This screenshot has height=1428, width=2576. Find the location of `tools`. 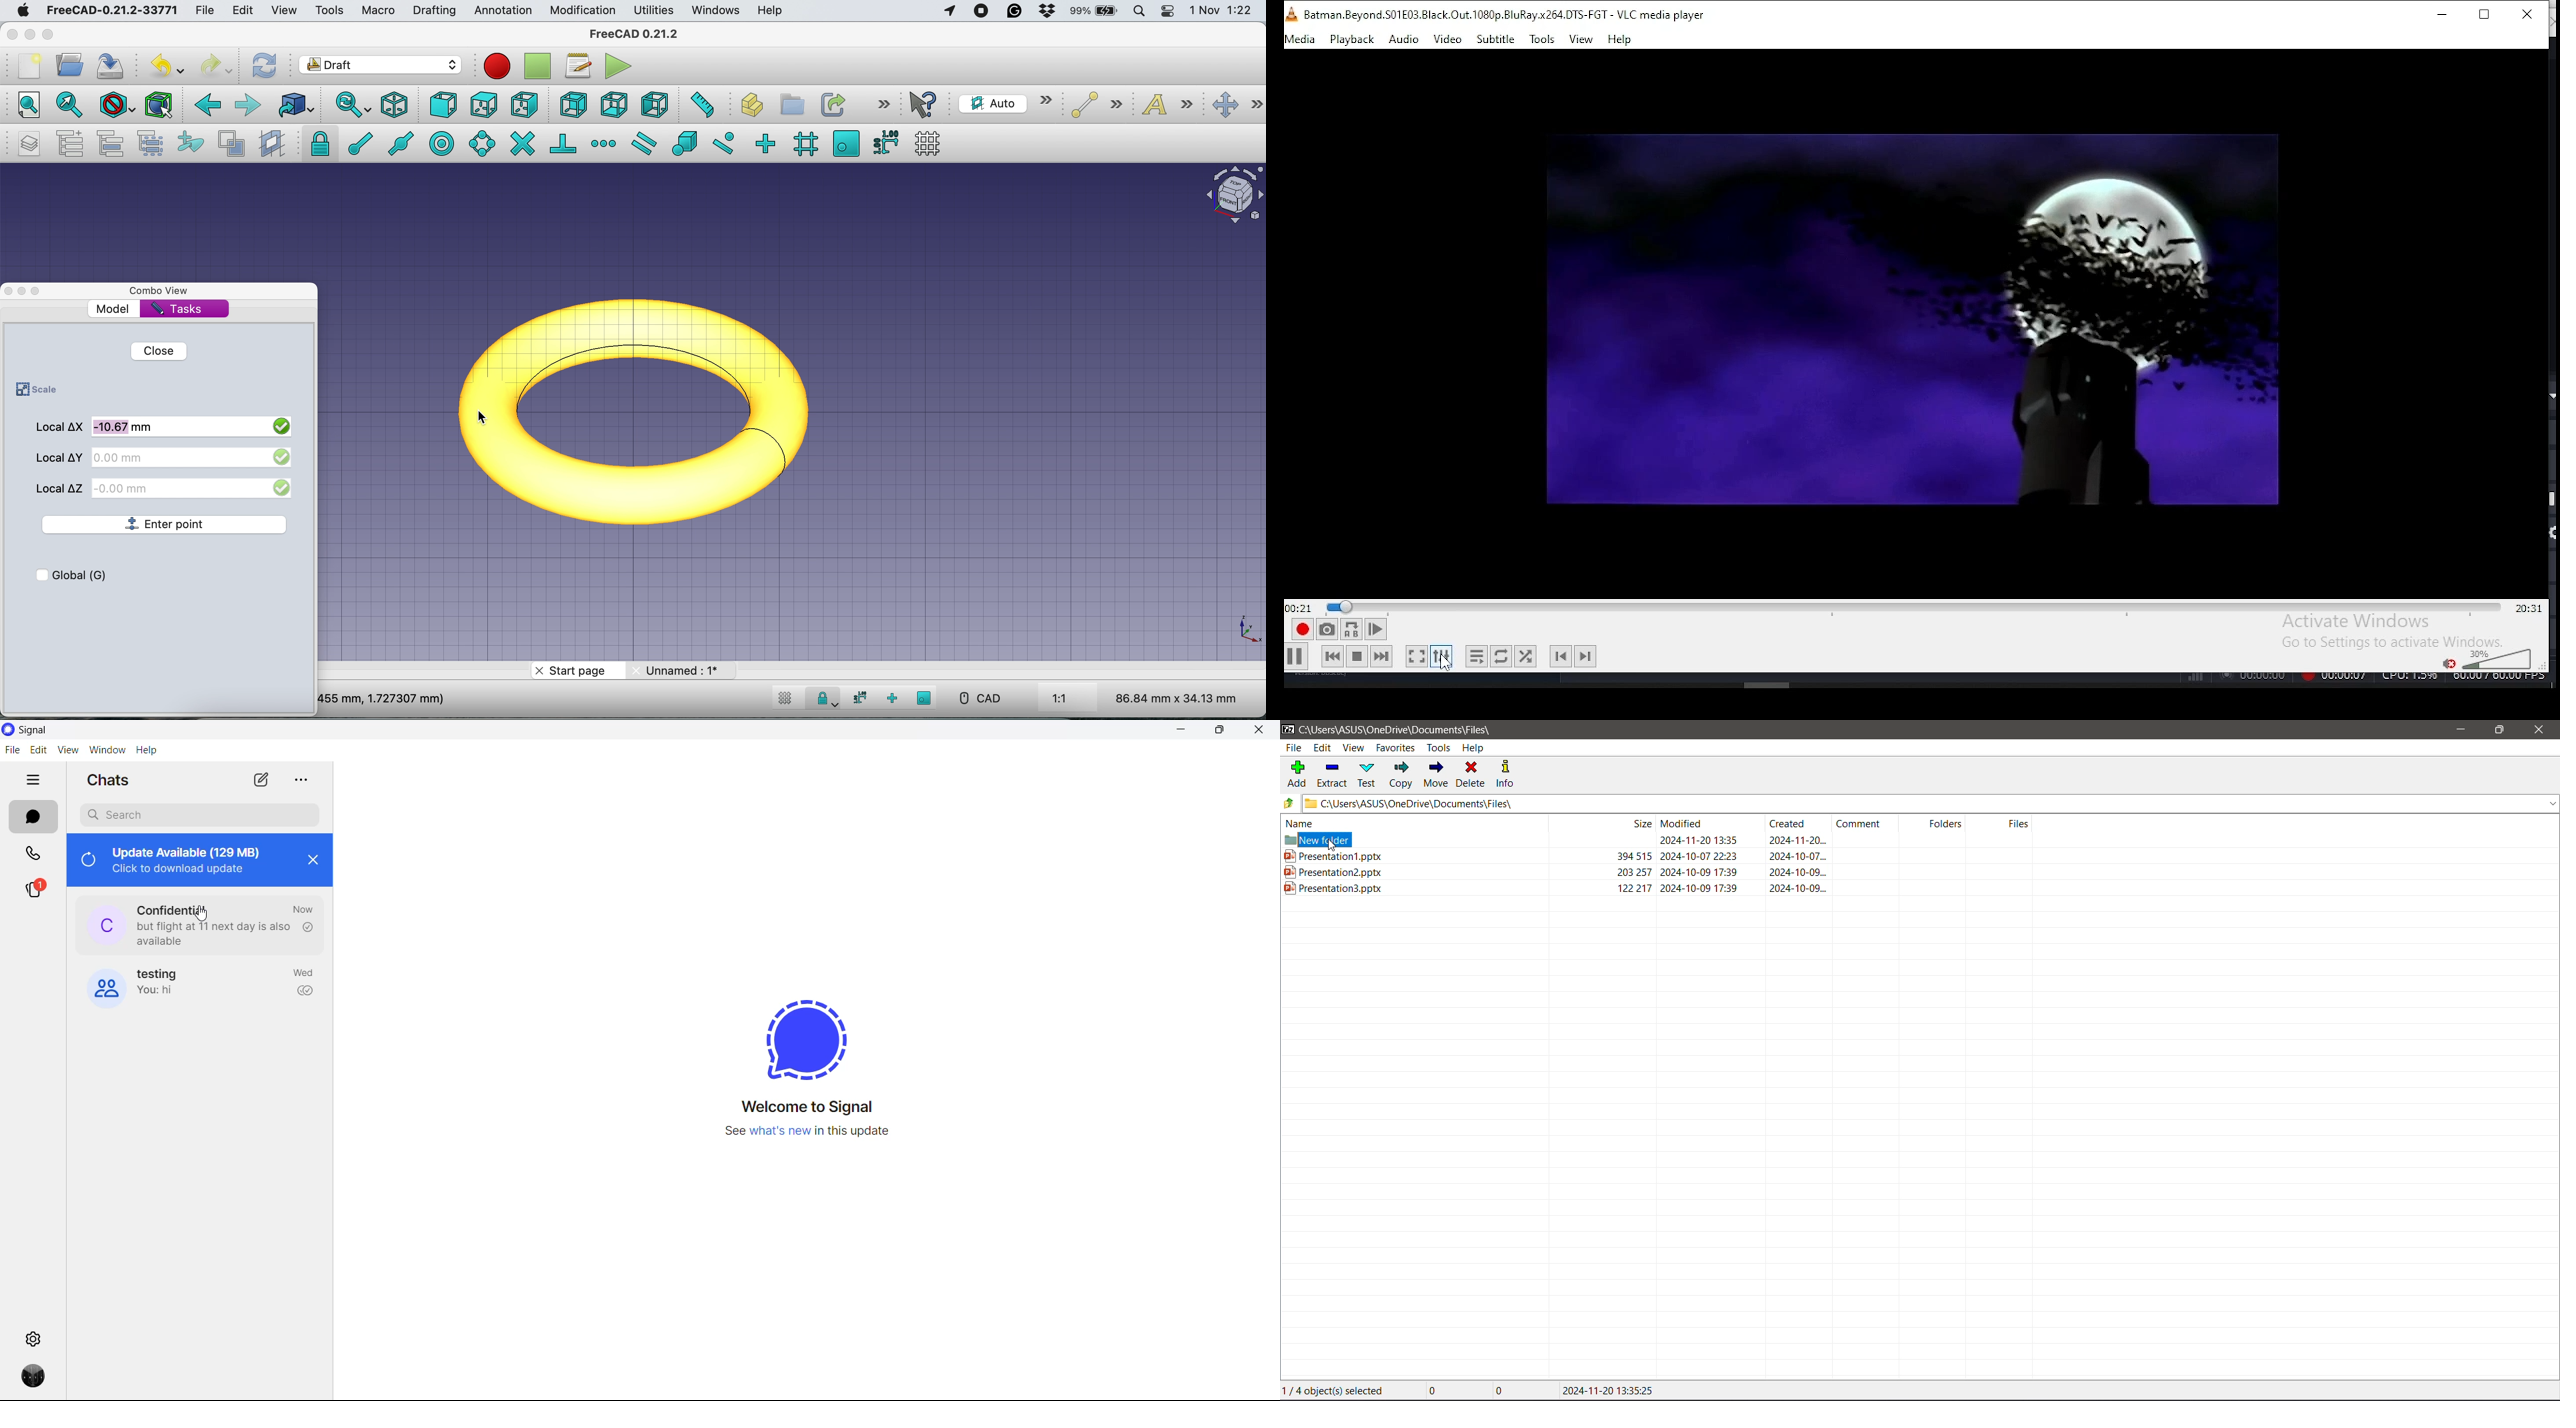

tools is located at coordinates (327, 9).